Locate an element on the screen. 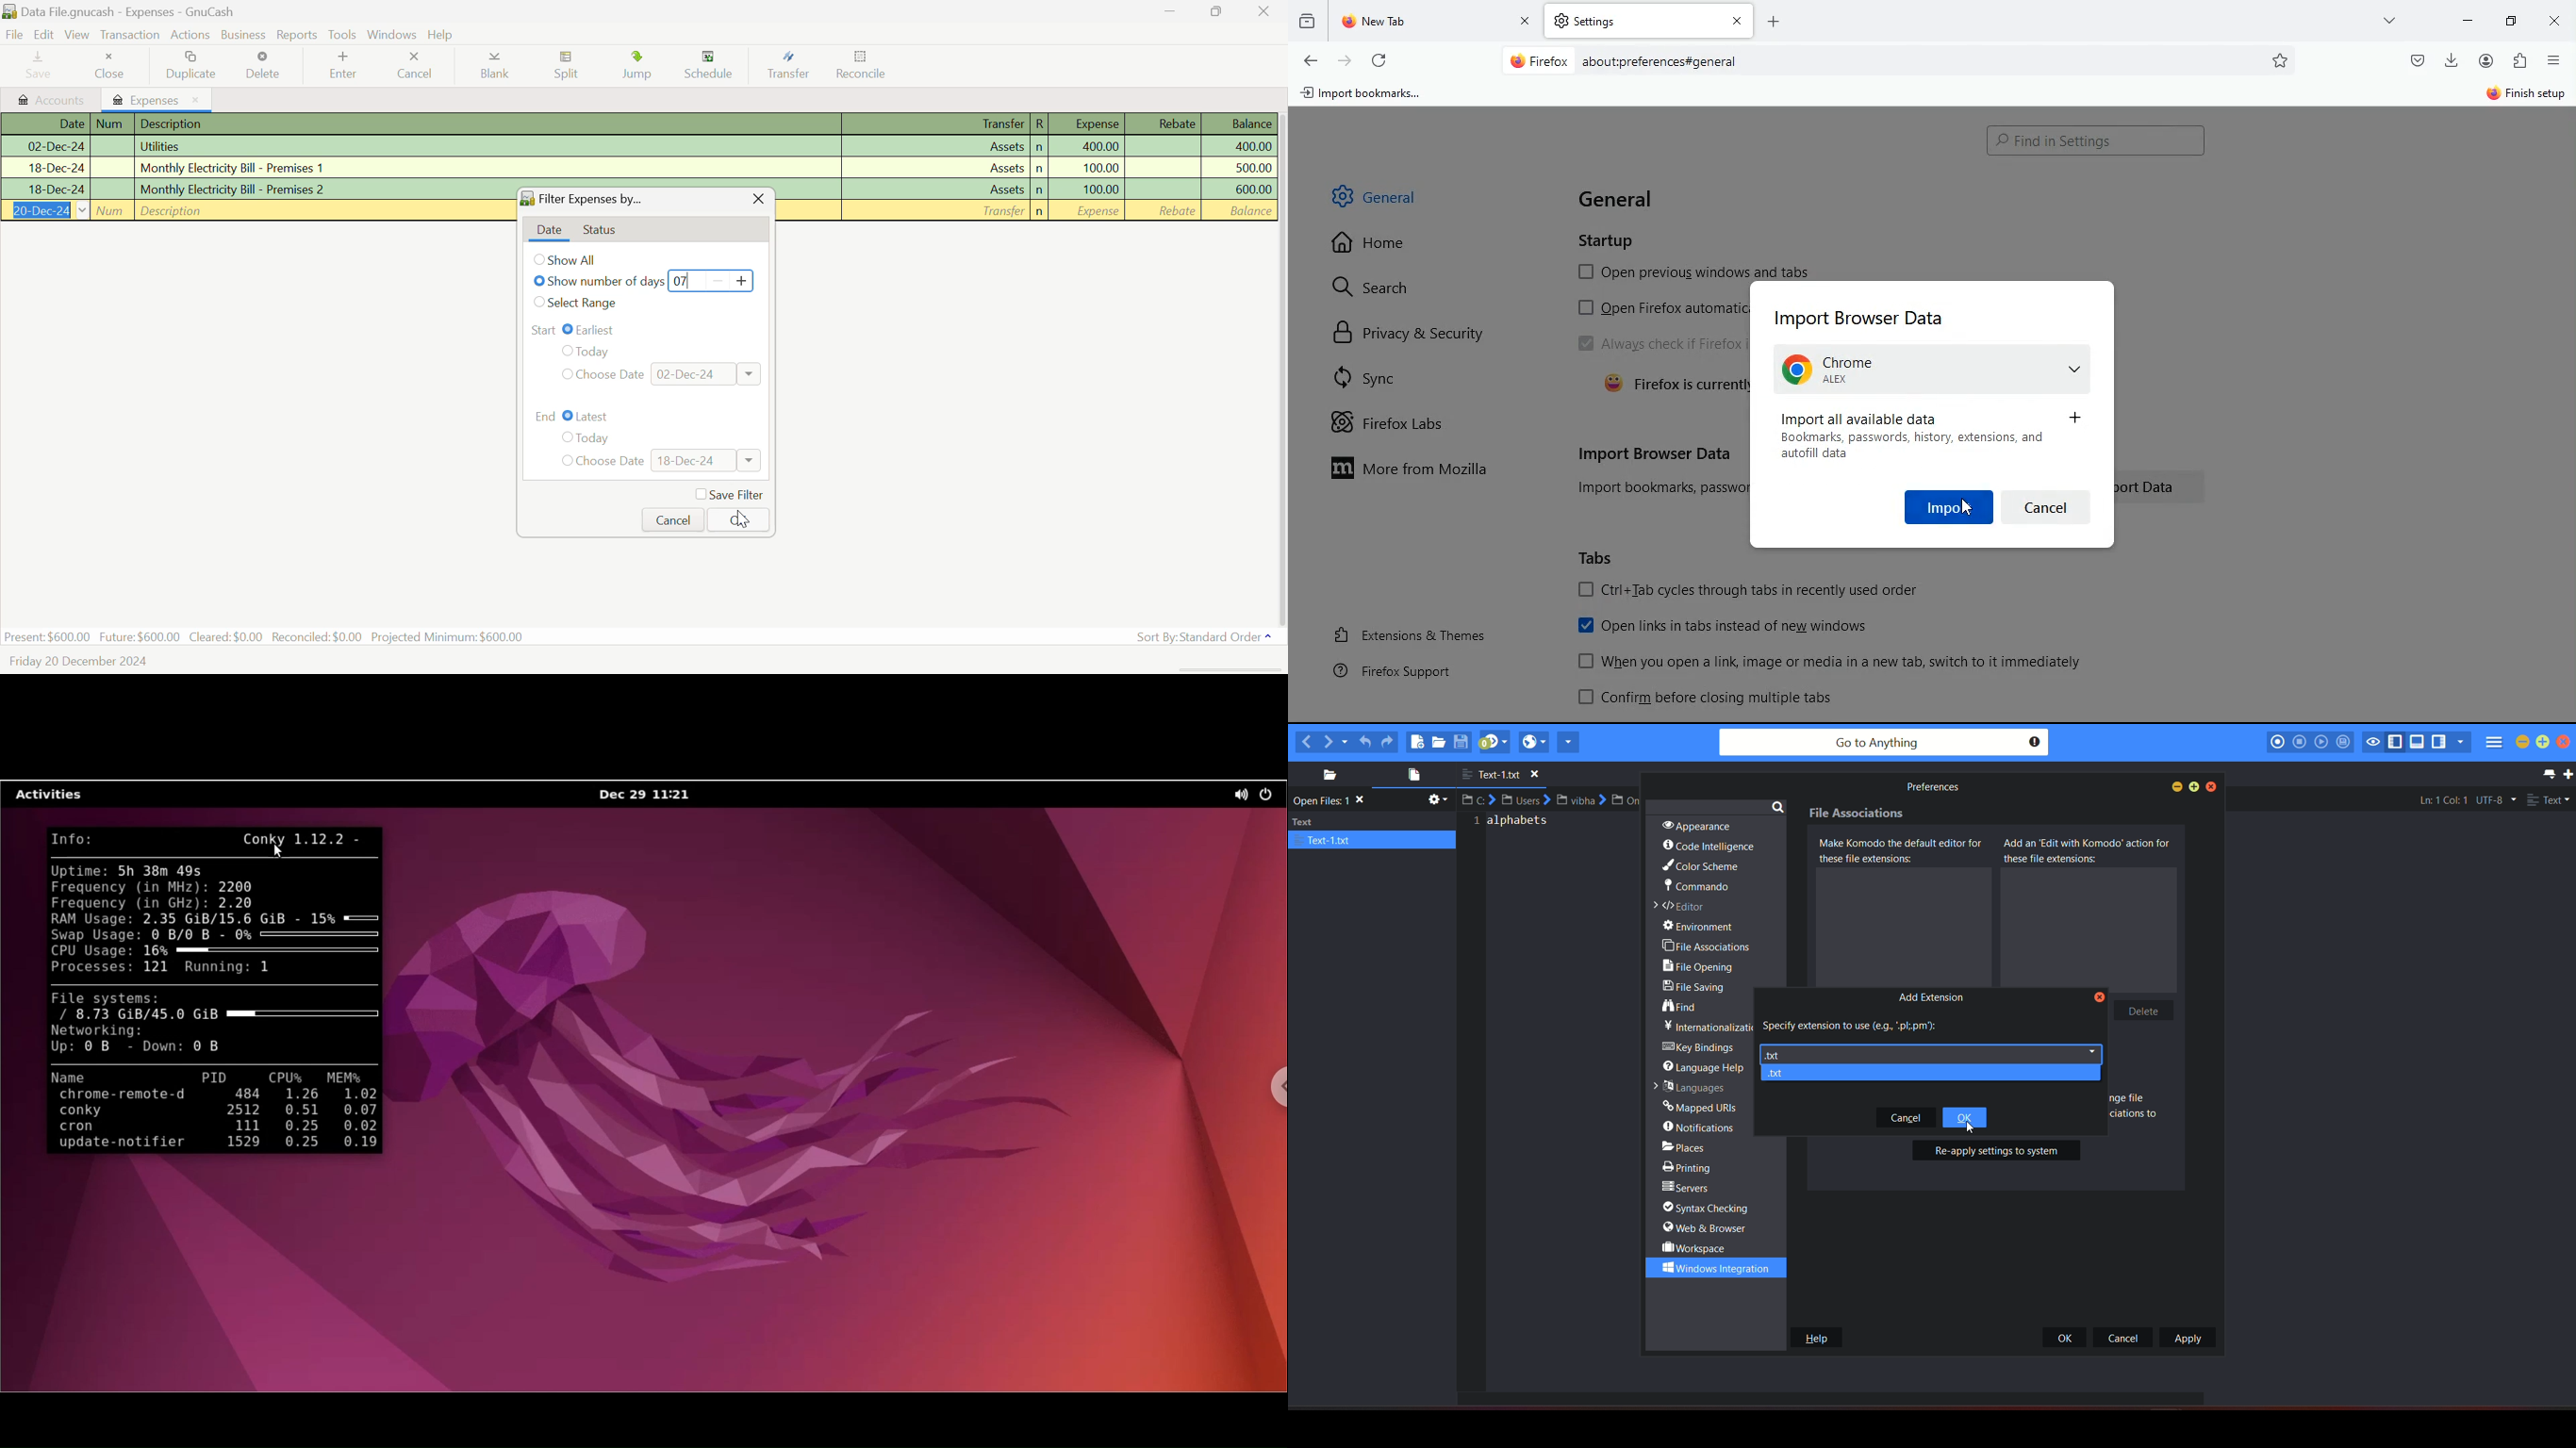 This screenshot has height=1456, width=2576. File is located at coordinates (15, 35).